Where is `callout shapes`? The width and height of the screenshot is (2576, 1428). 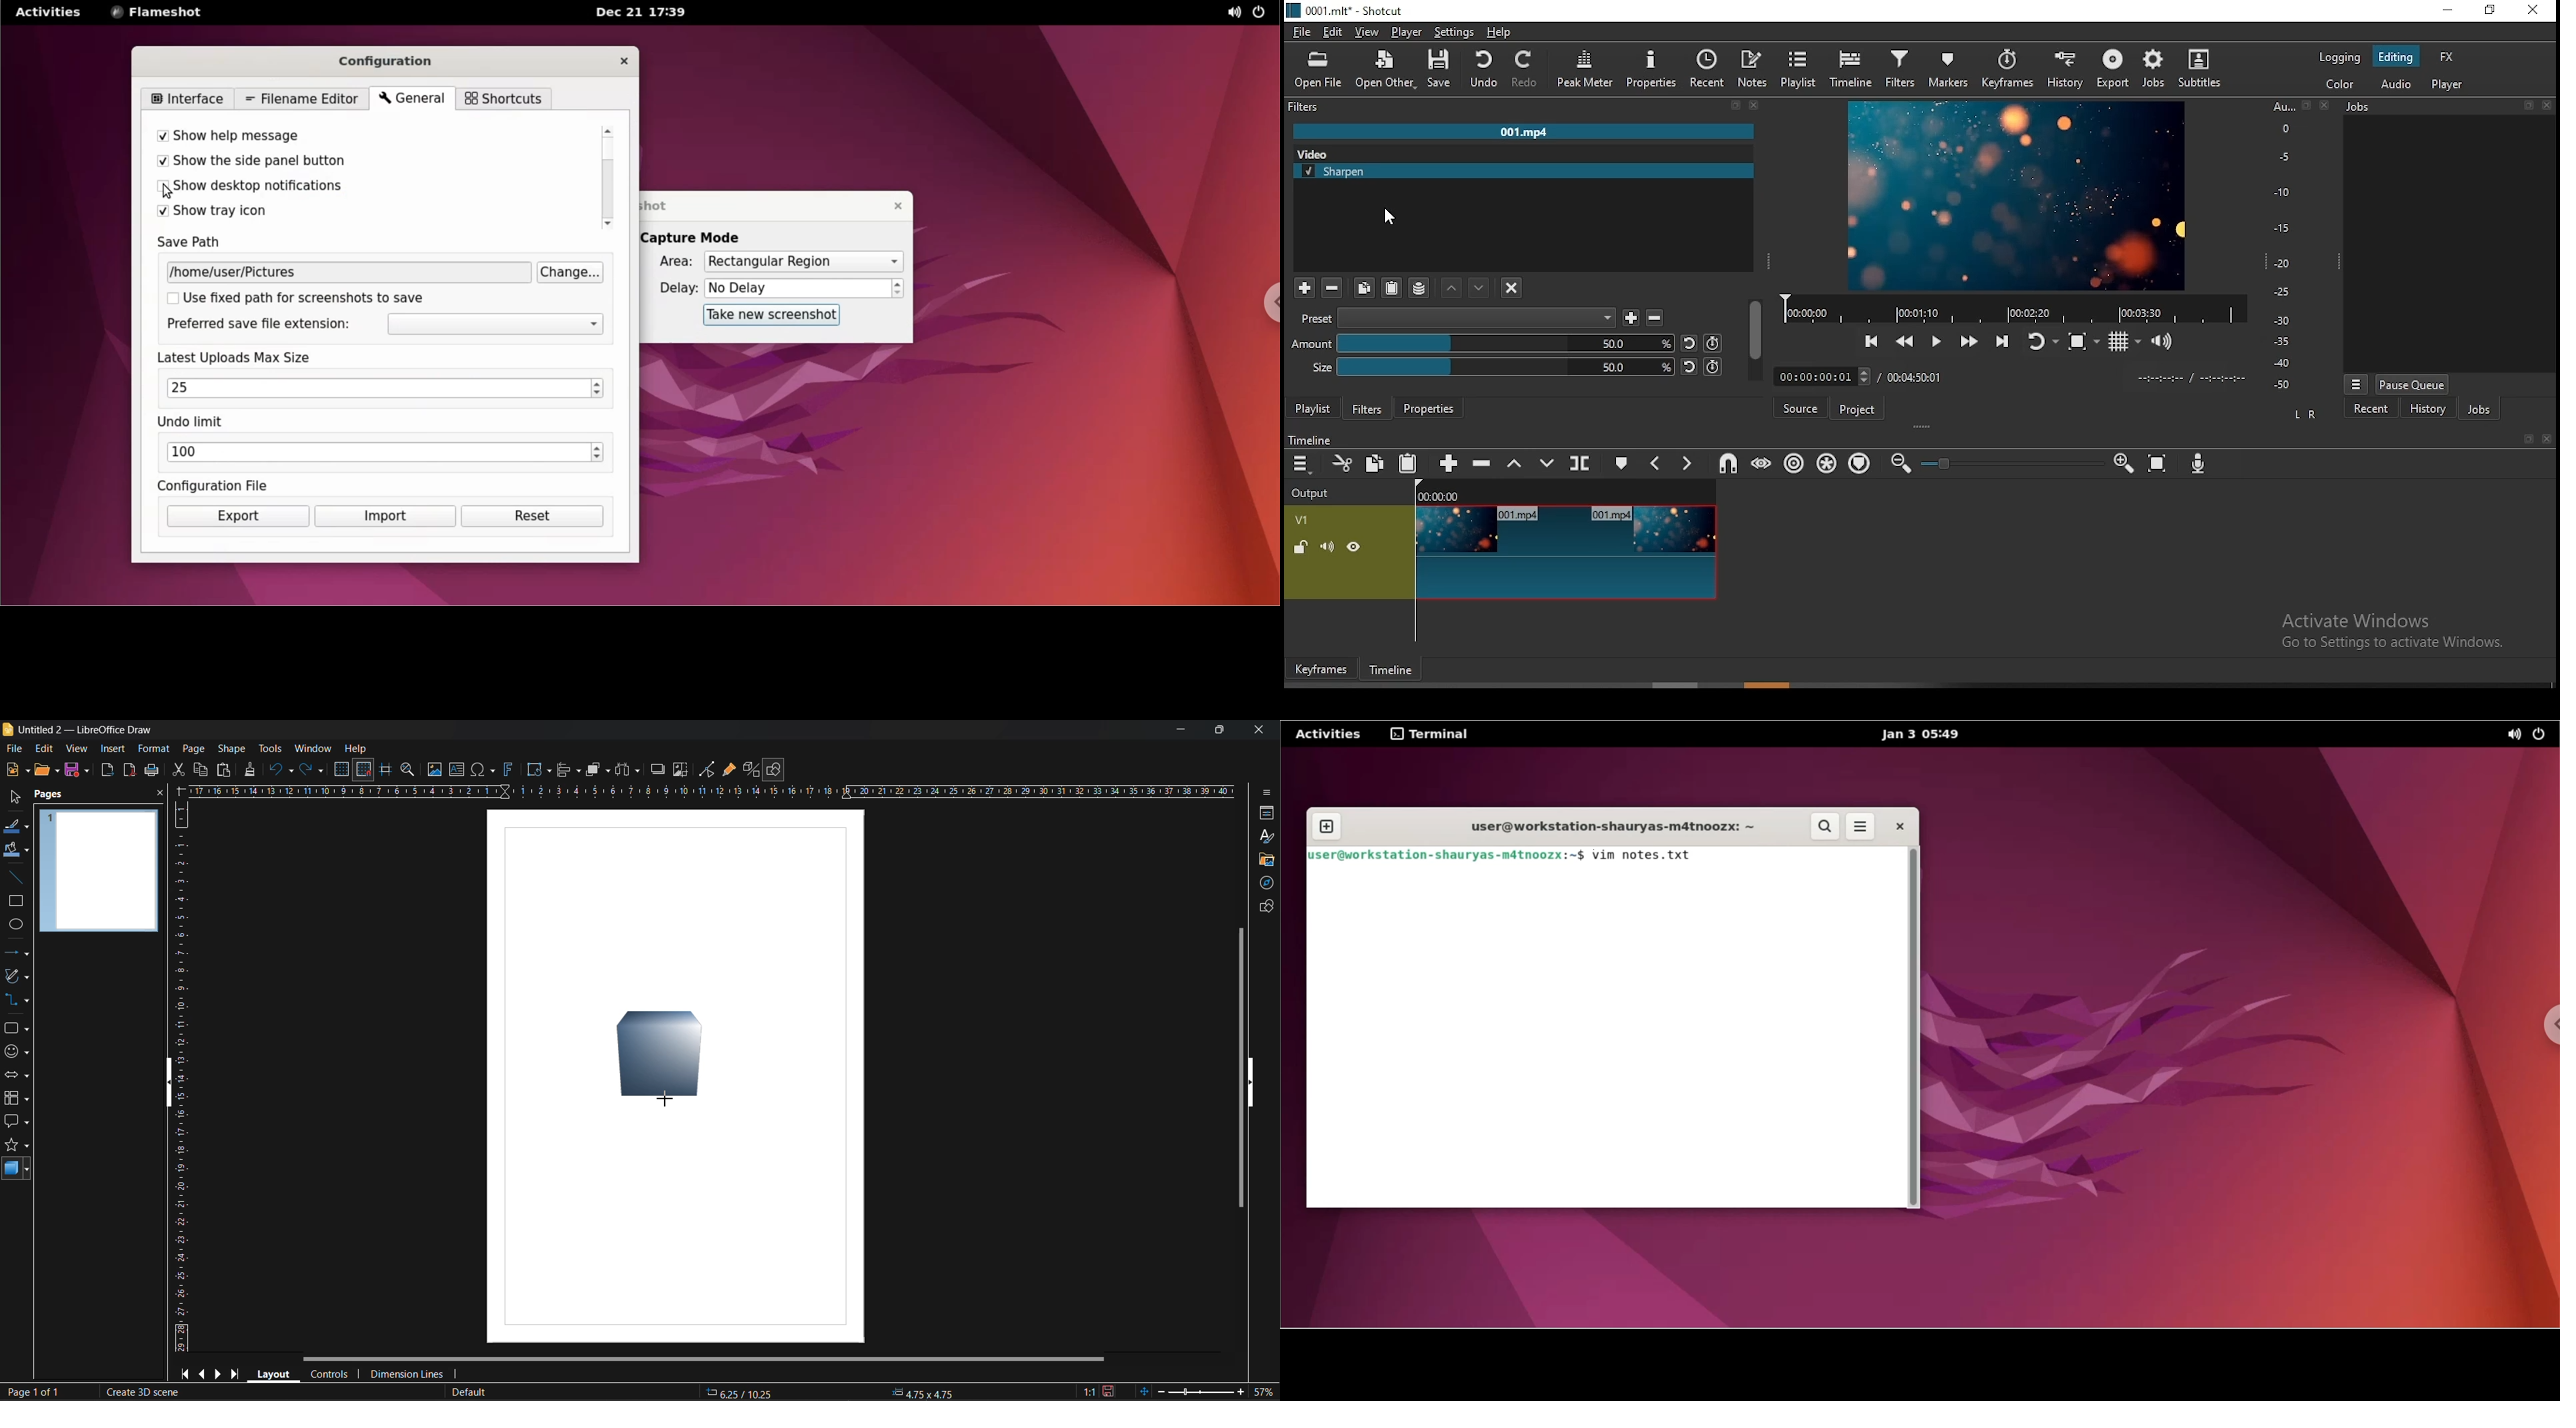 callout shapes is located at coordinates (17, 1123).